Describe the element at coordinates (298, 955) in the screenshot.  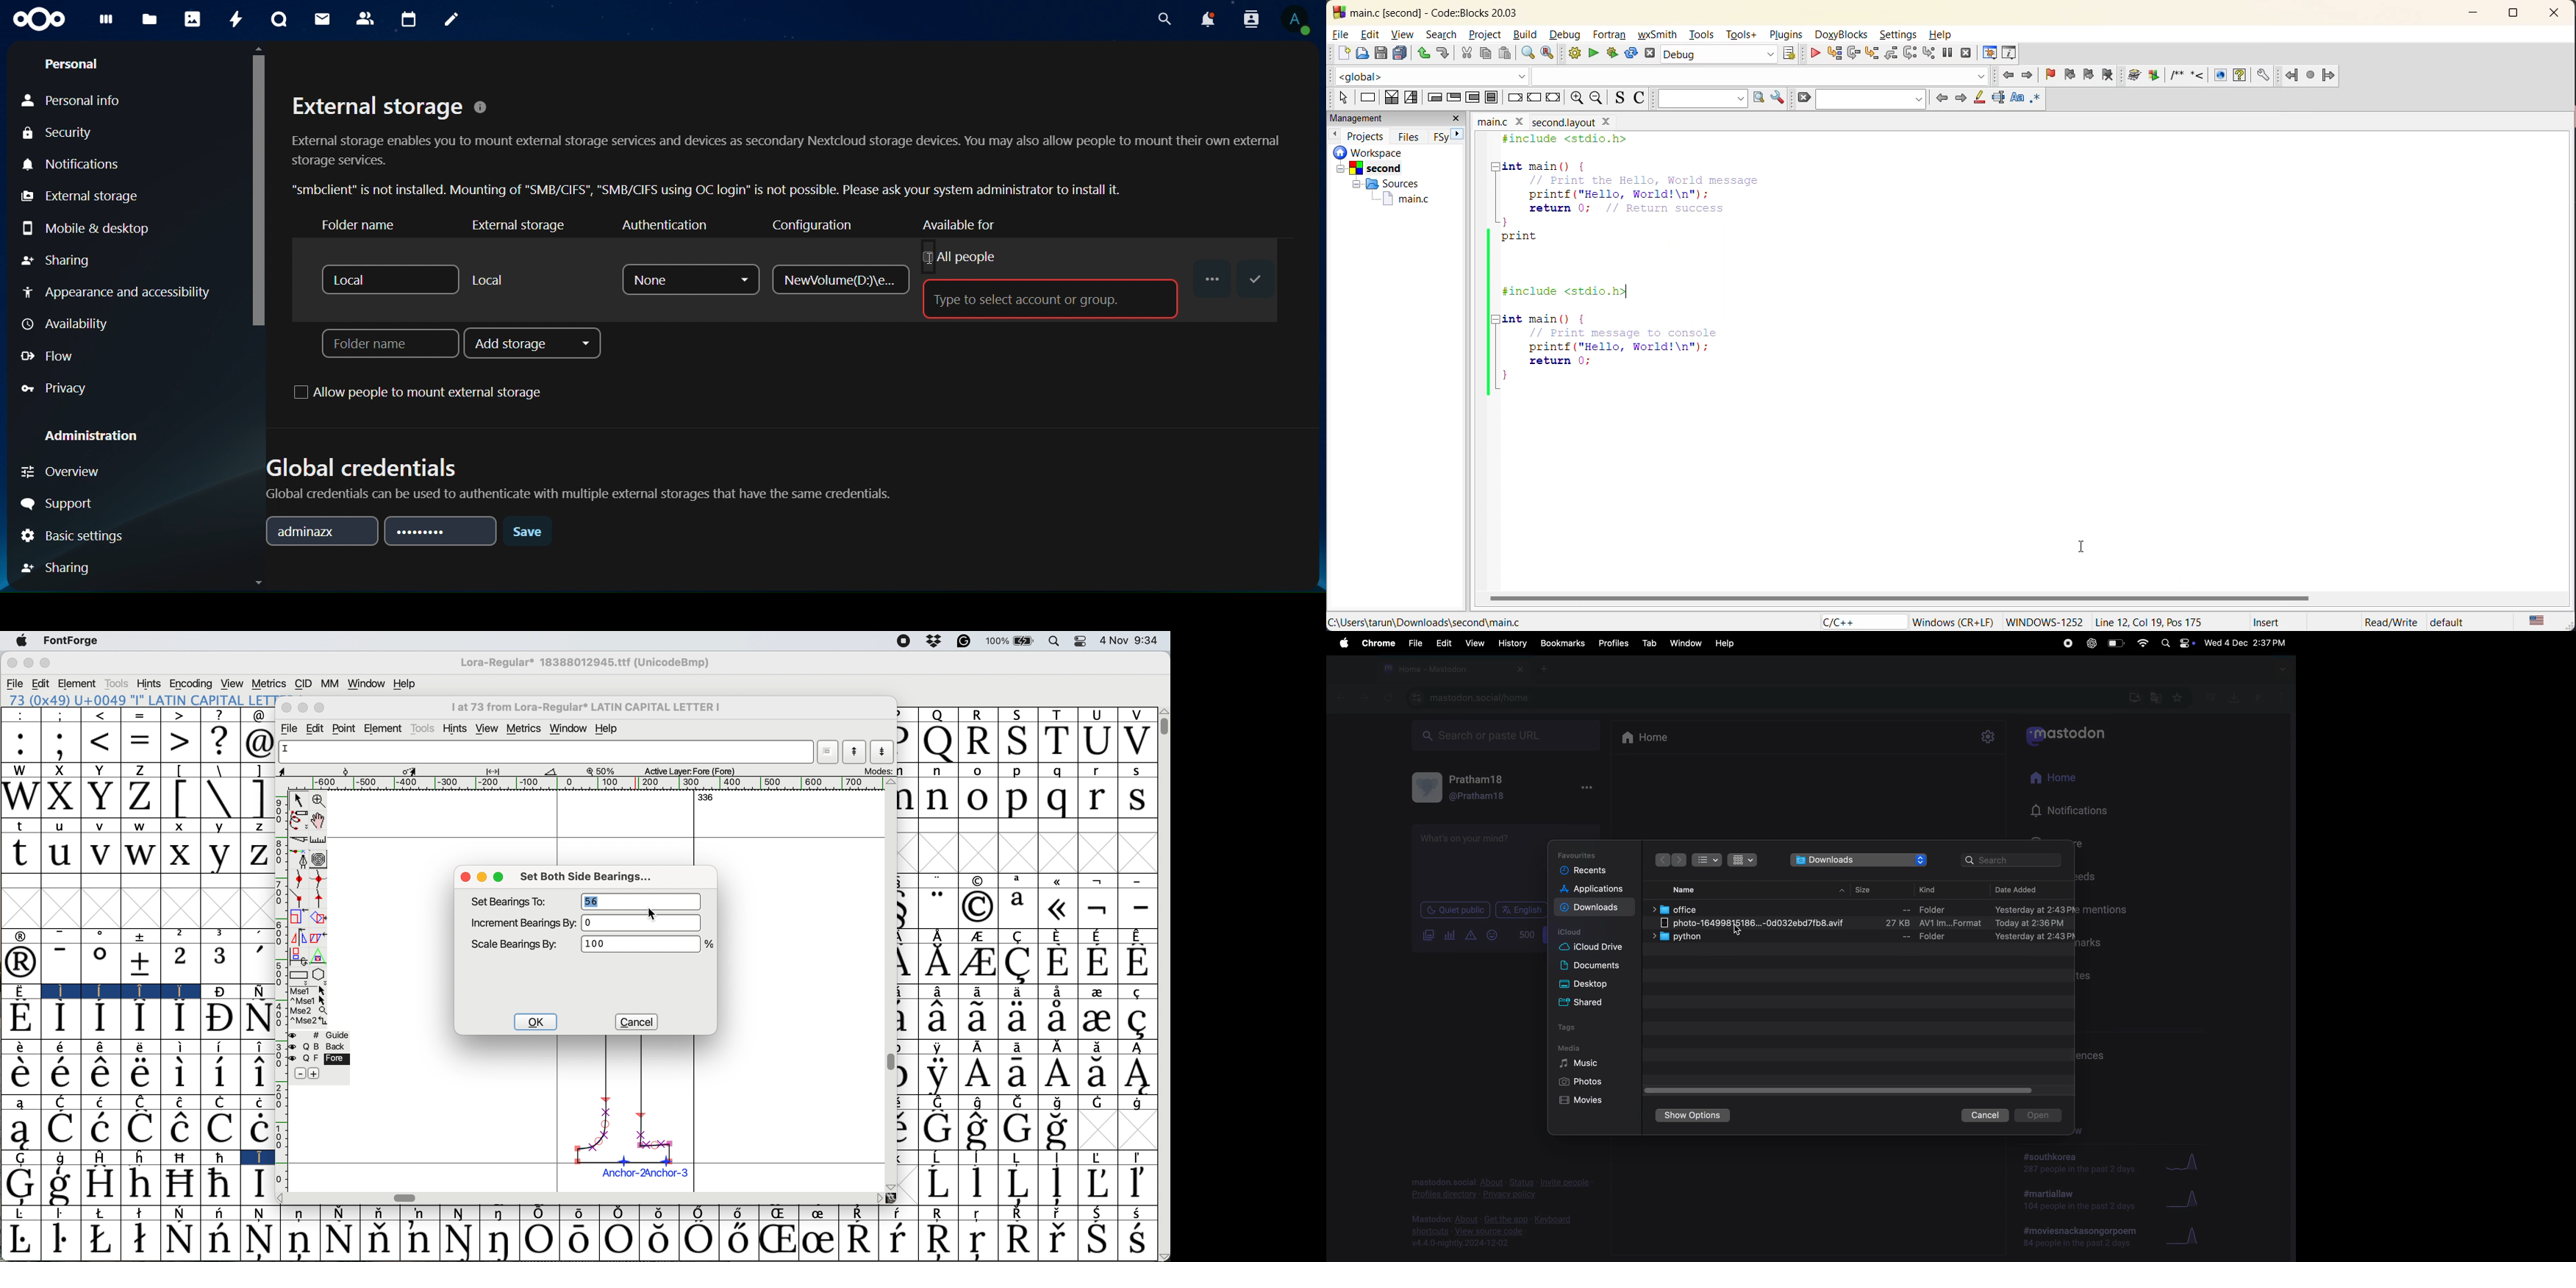
I see `rotate the selection in 3d and project back to plane` at that location.